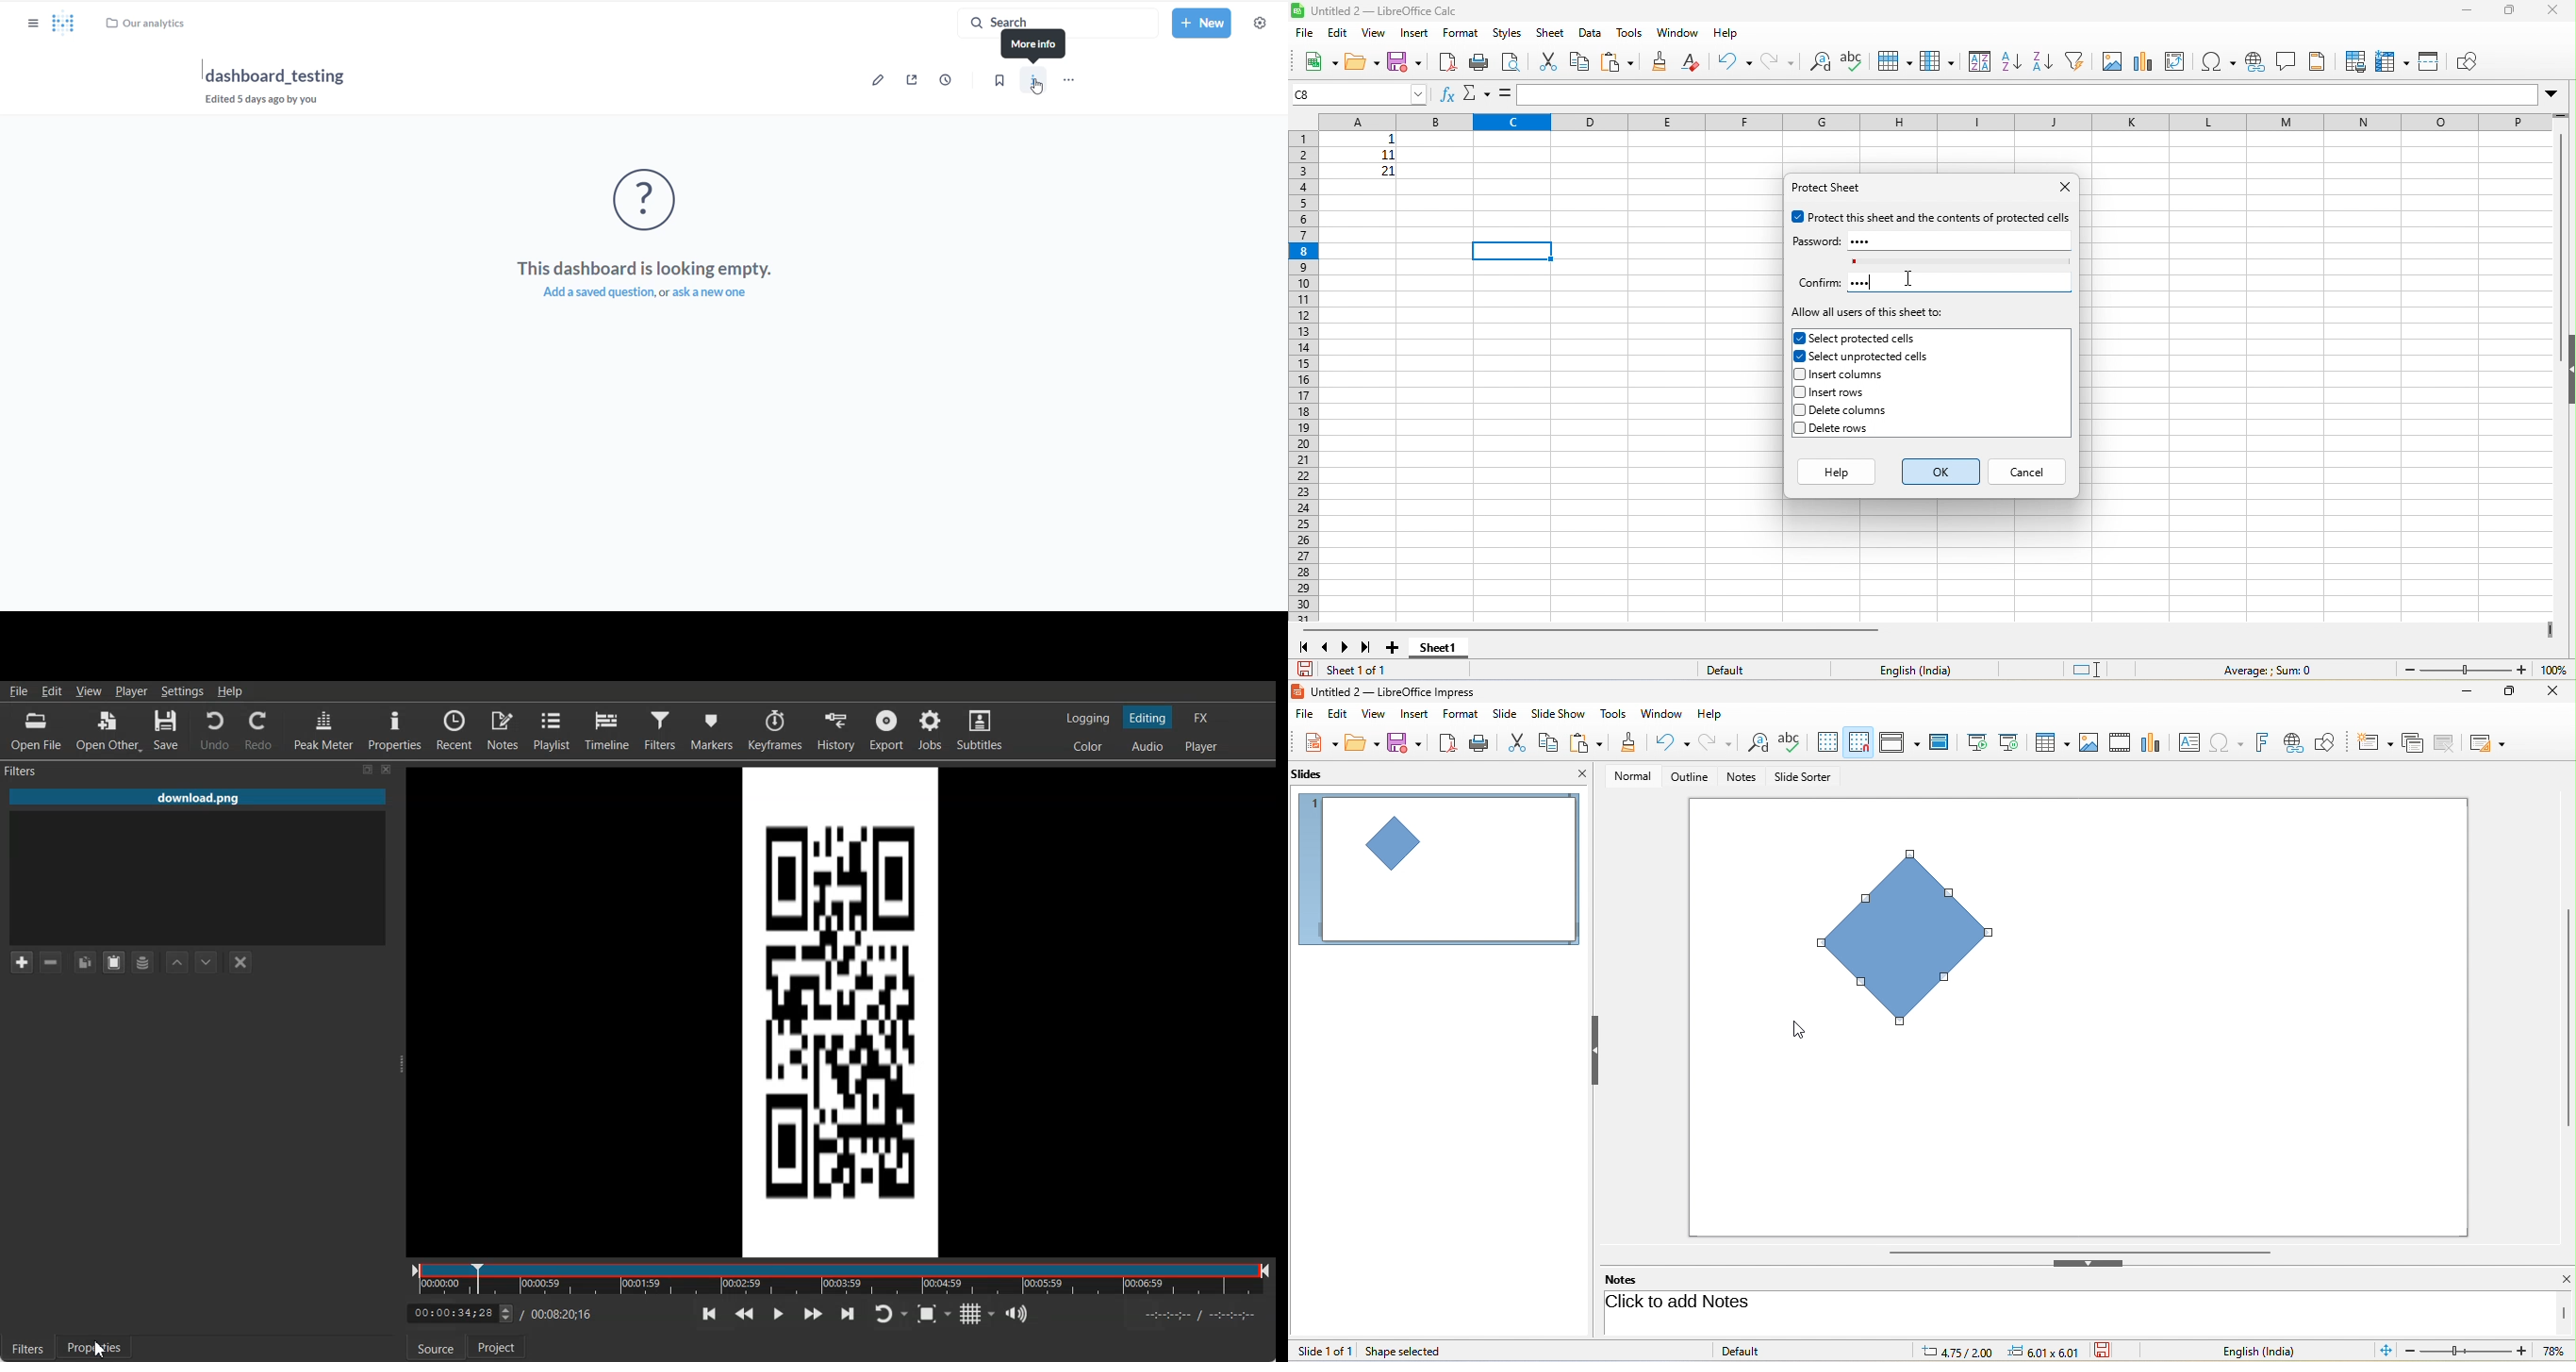 This screenshot has height=1372, width=2576. Describe the element at coordinates (196, 797) in the screenshot. I see `File name` at that location.